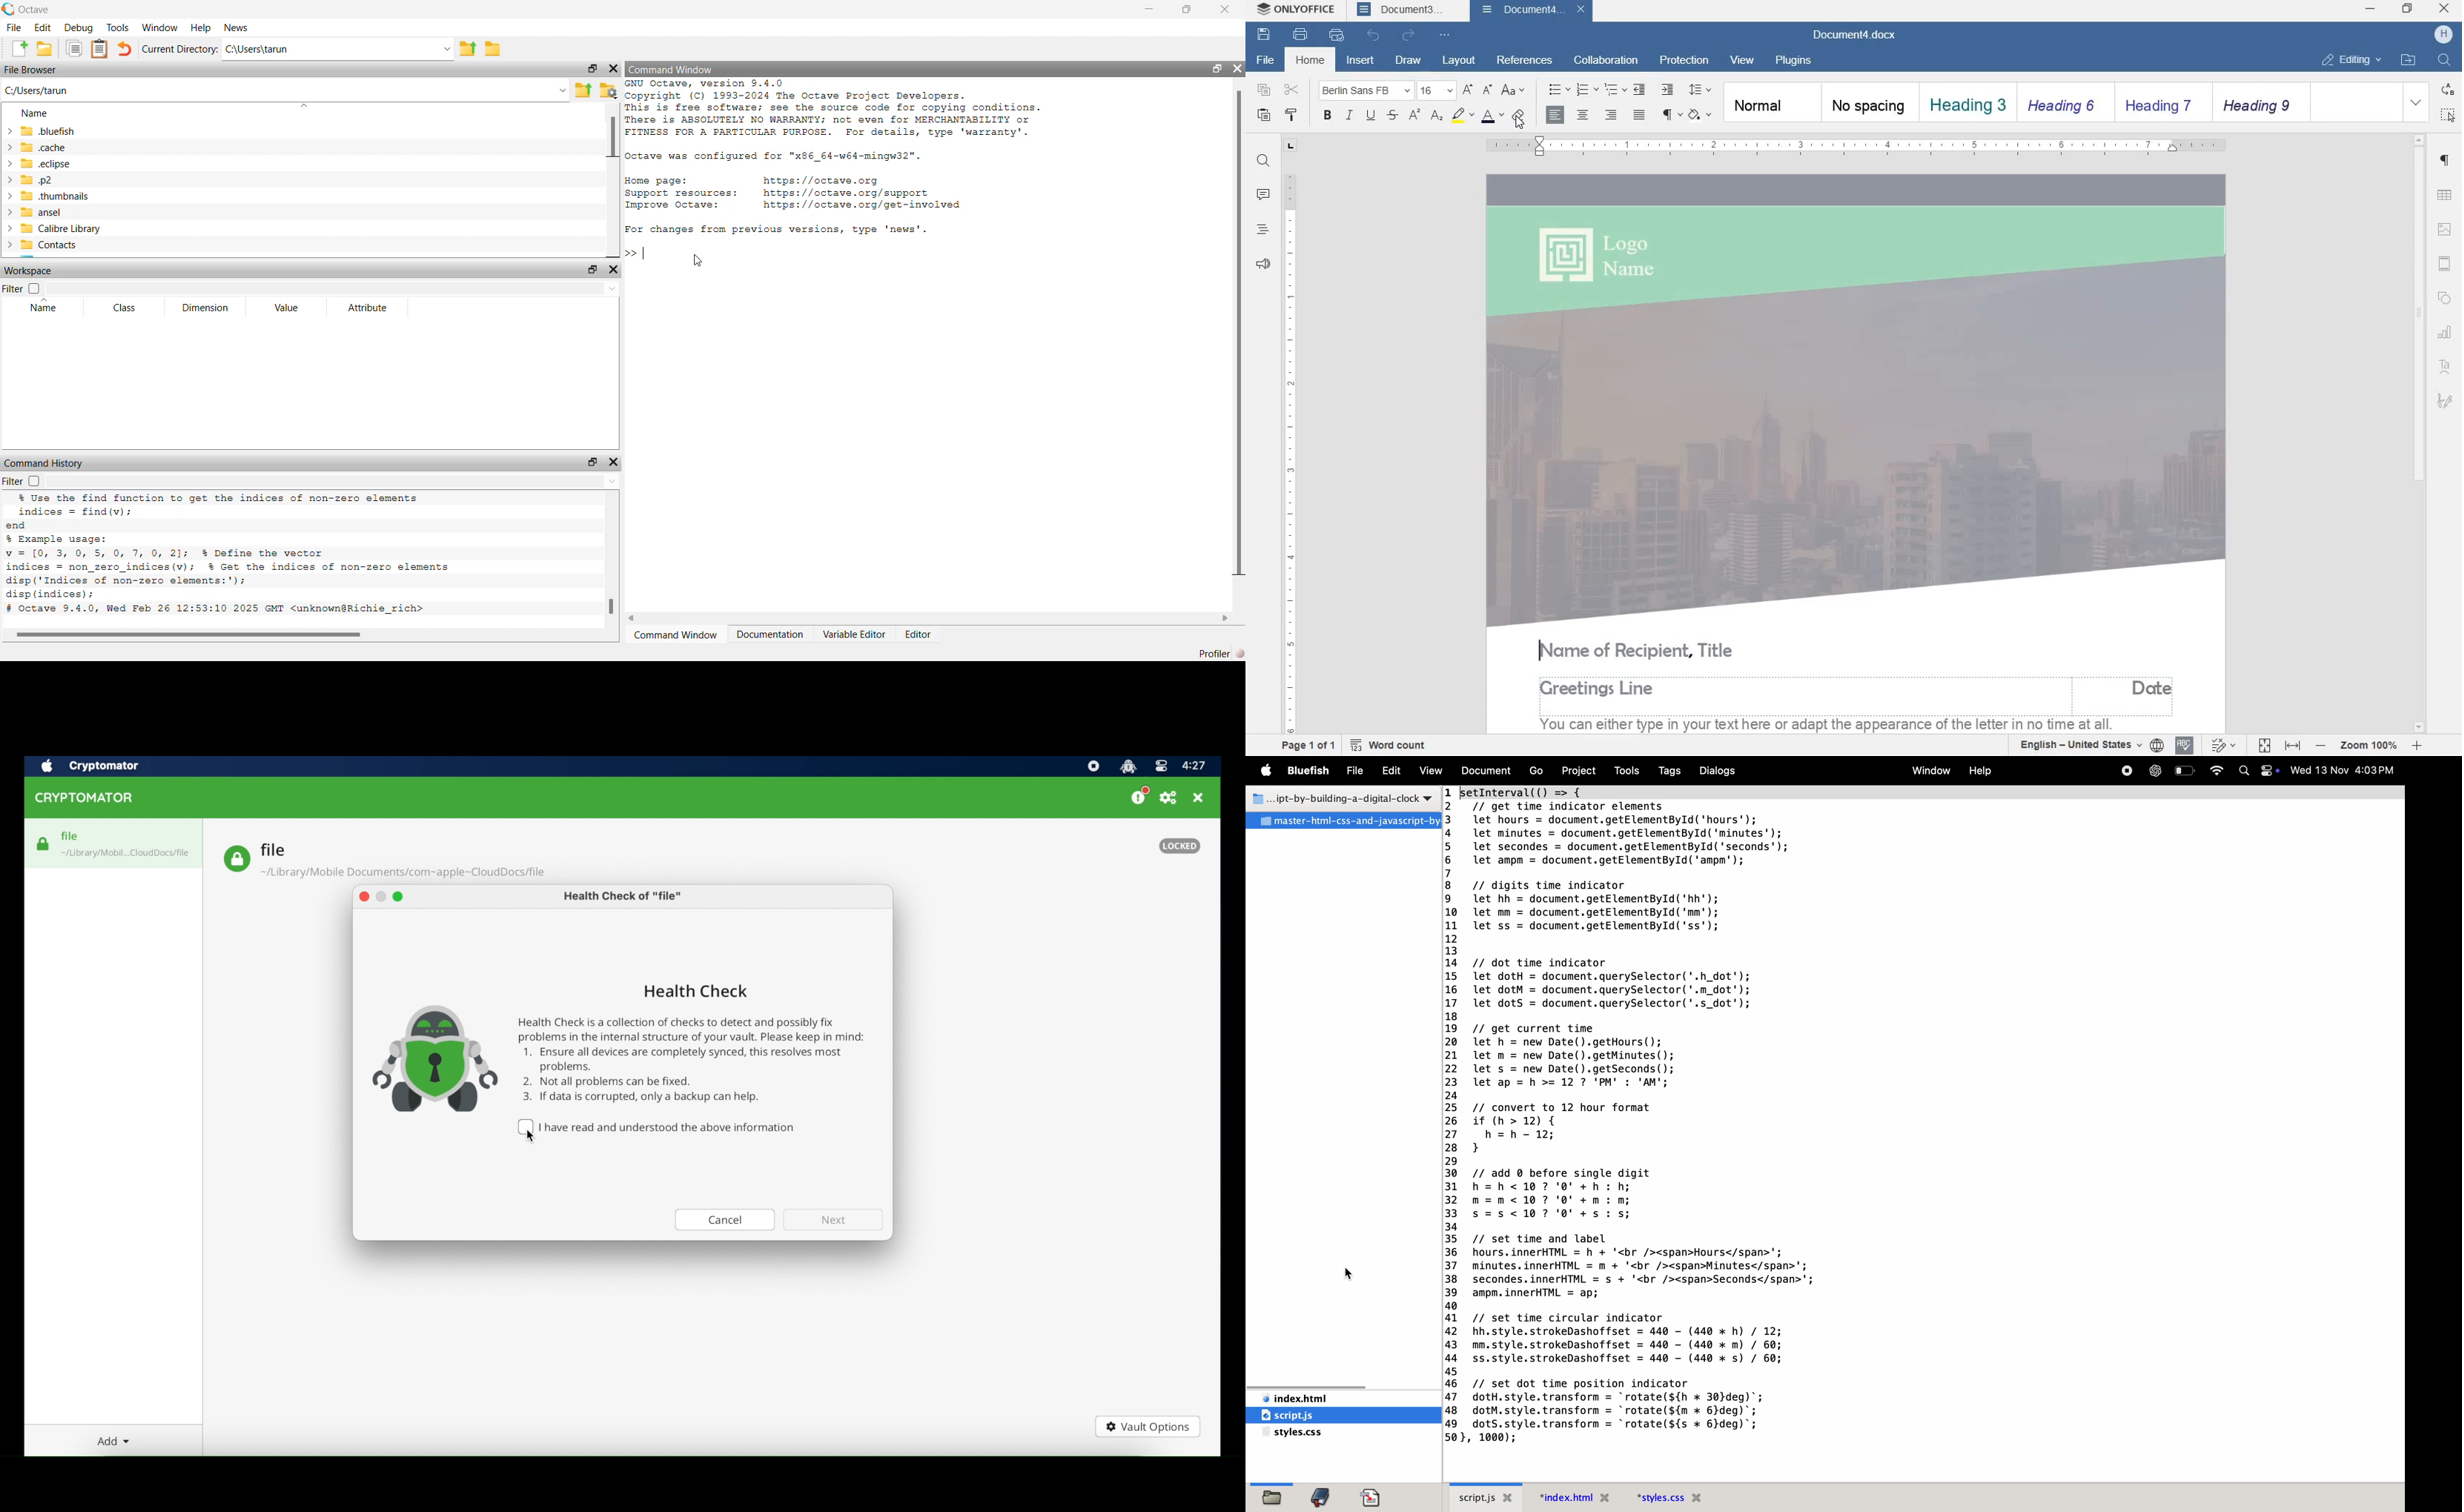 This screenshot has width=2464, height=1512. What do you see at coordinates (1456, 62) in the screenshot?
I see `layout` at bounding box center [1456, 62].